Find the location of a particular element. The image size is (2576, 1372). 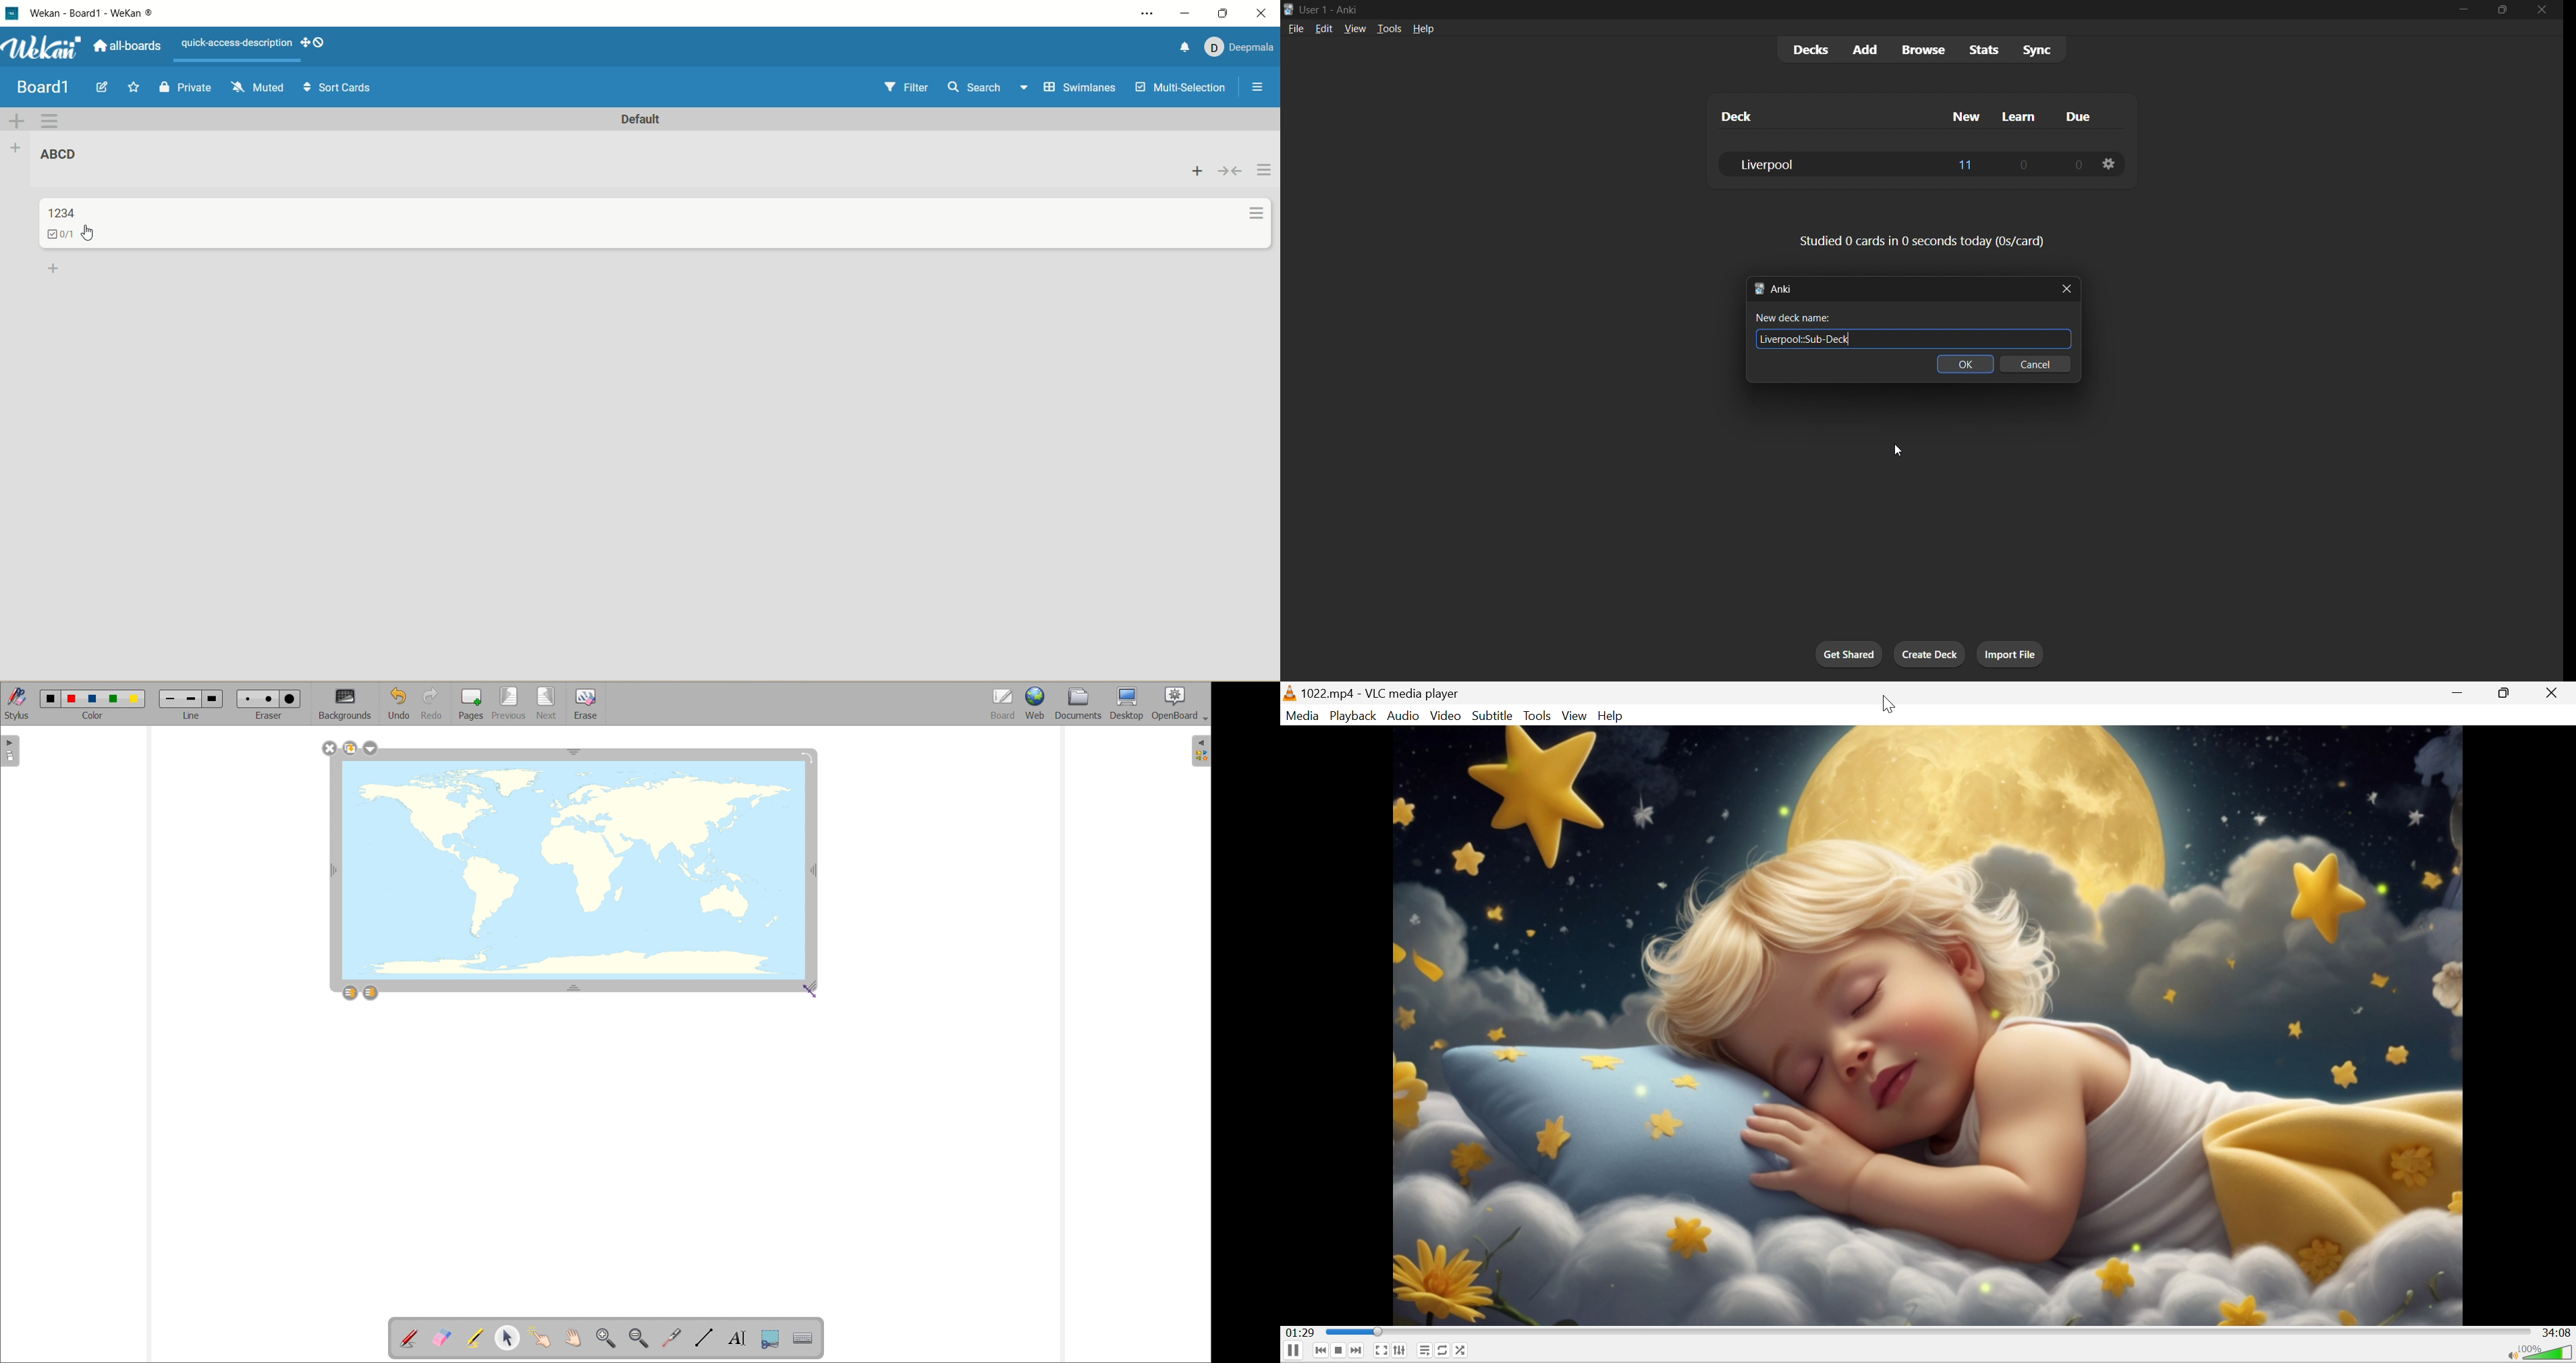

next page is located at coordinates (547, 703).